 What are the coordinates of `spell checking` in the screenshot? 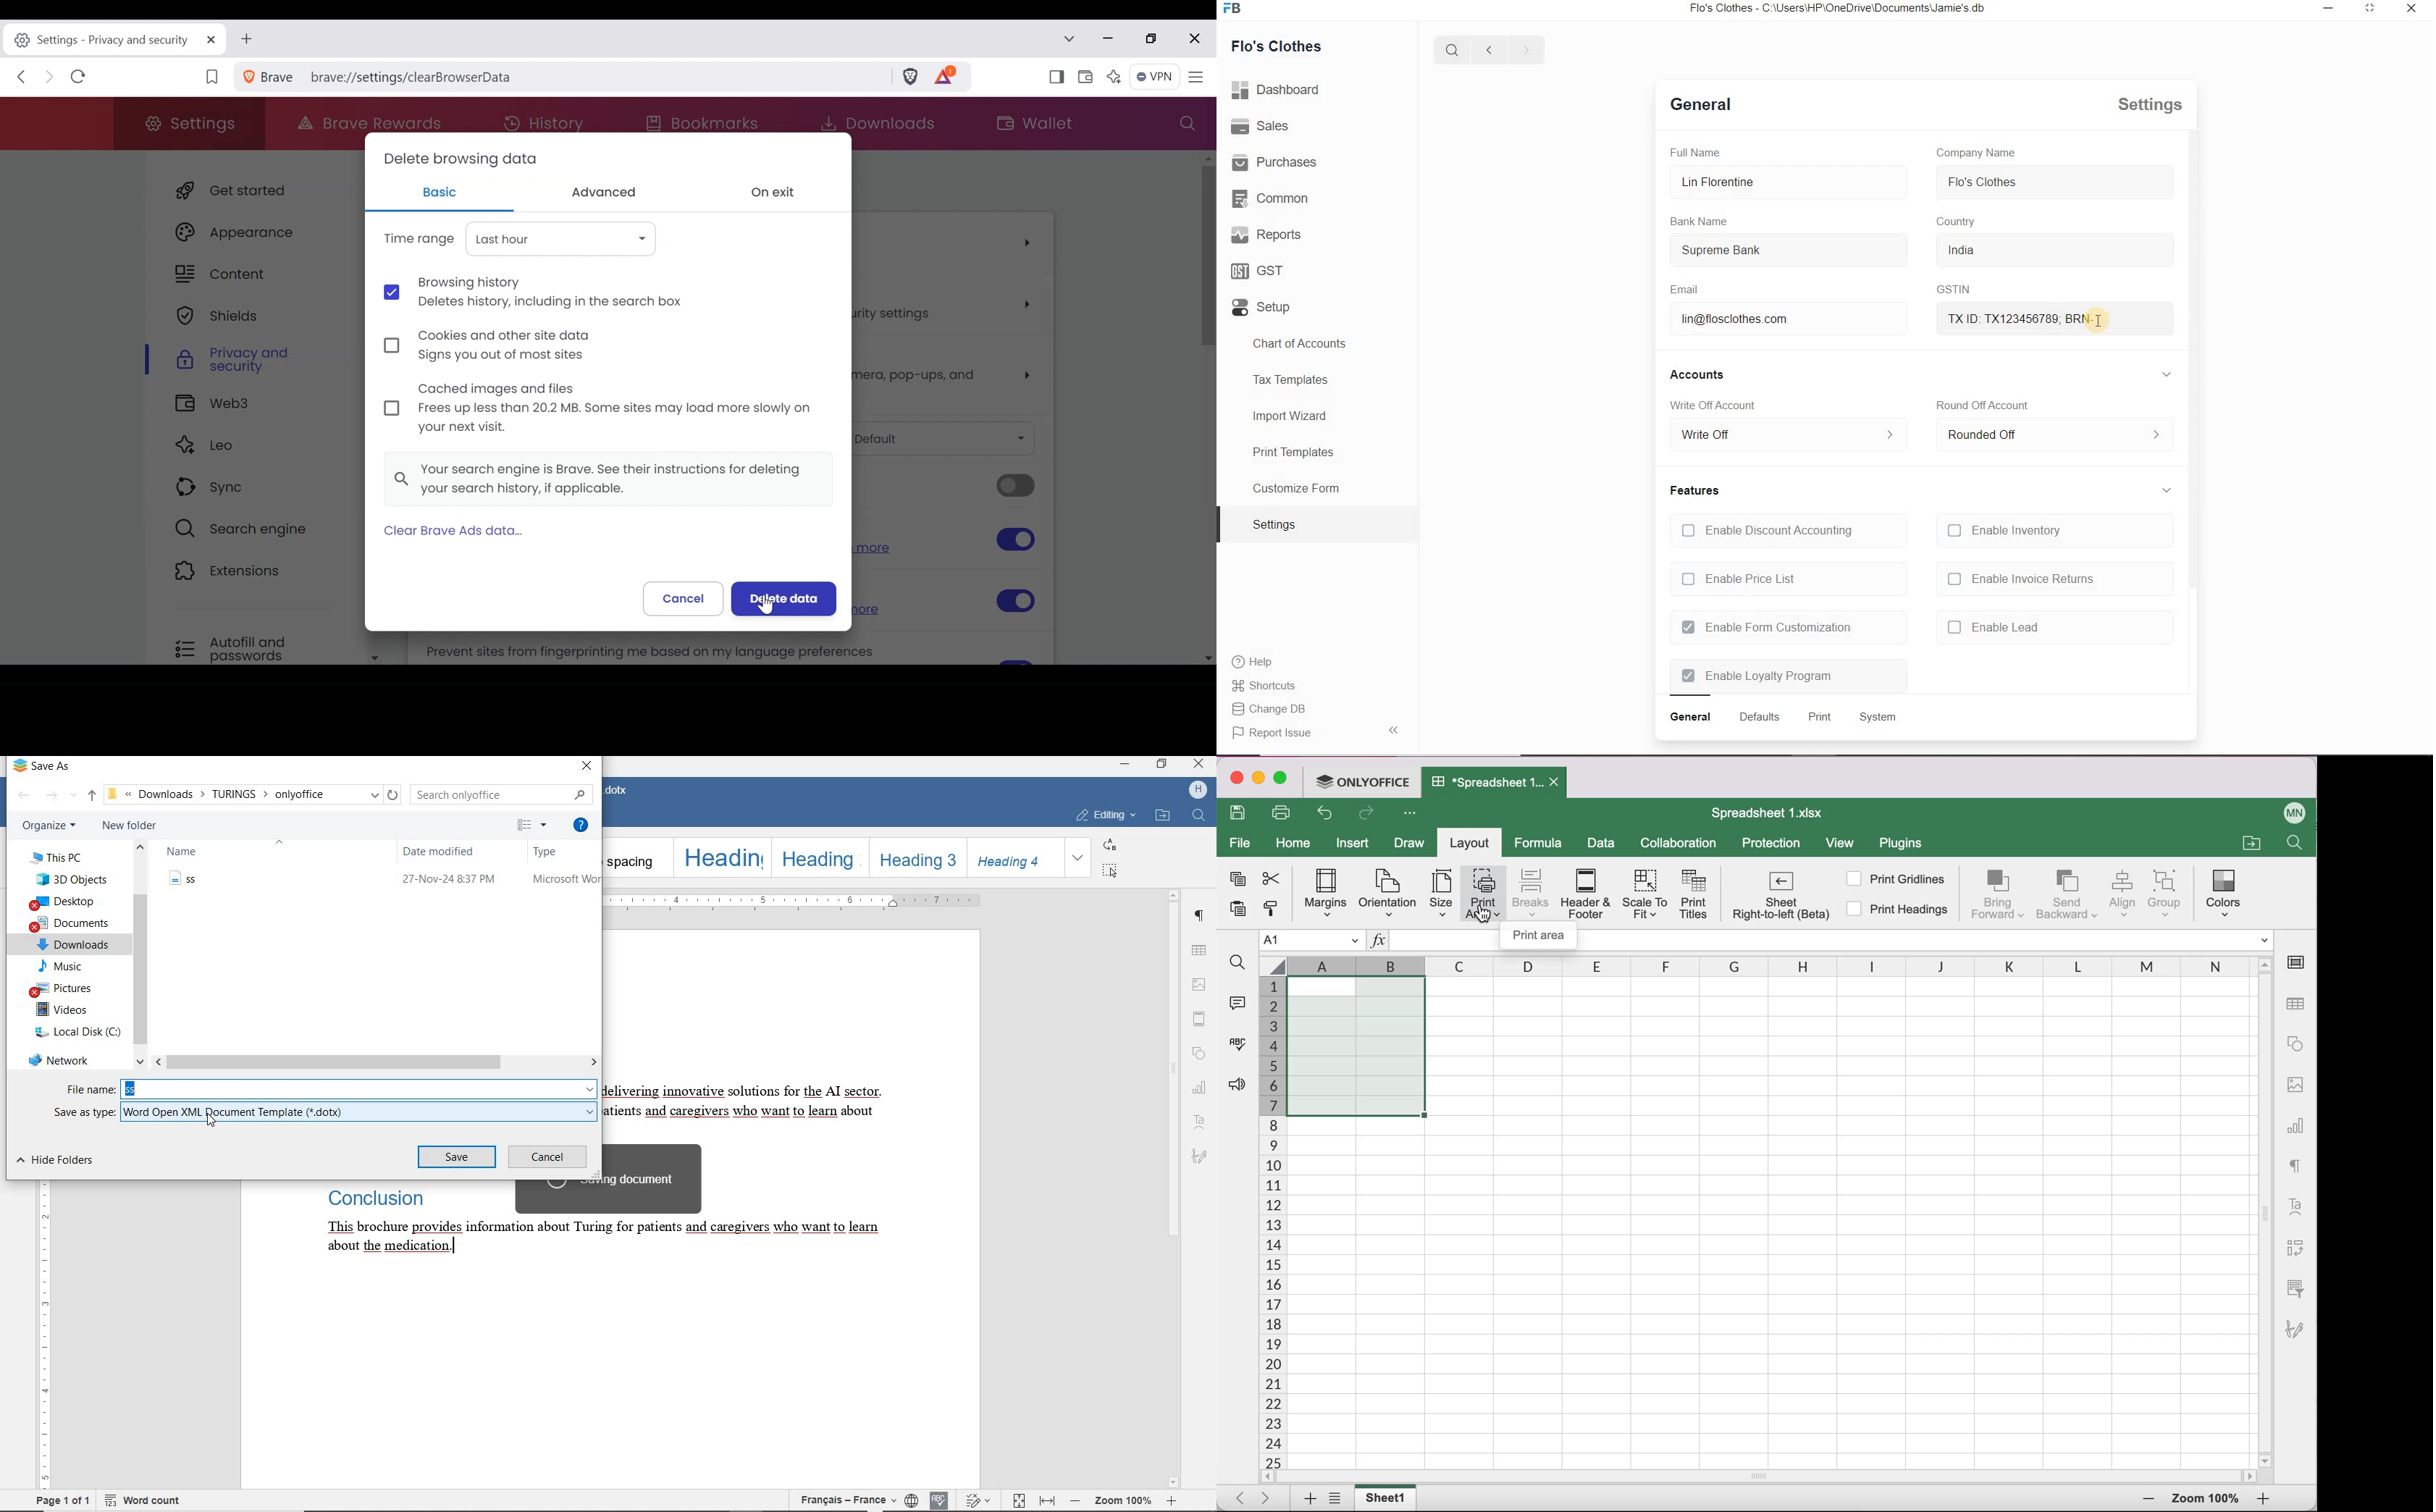 It's located at (1235, 1048).